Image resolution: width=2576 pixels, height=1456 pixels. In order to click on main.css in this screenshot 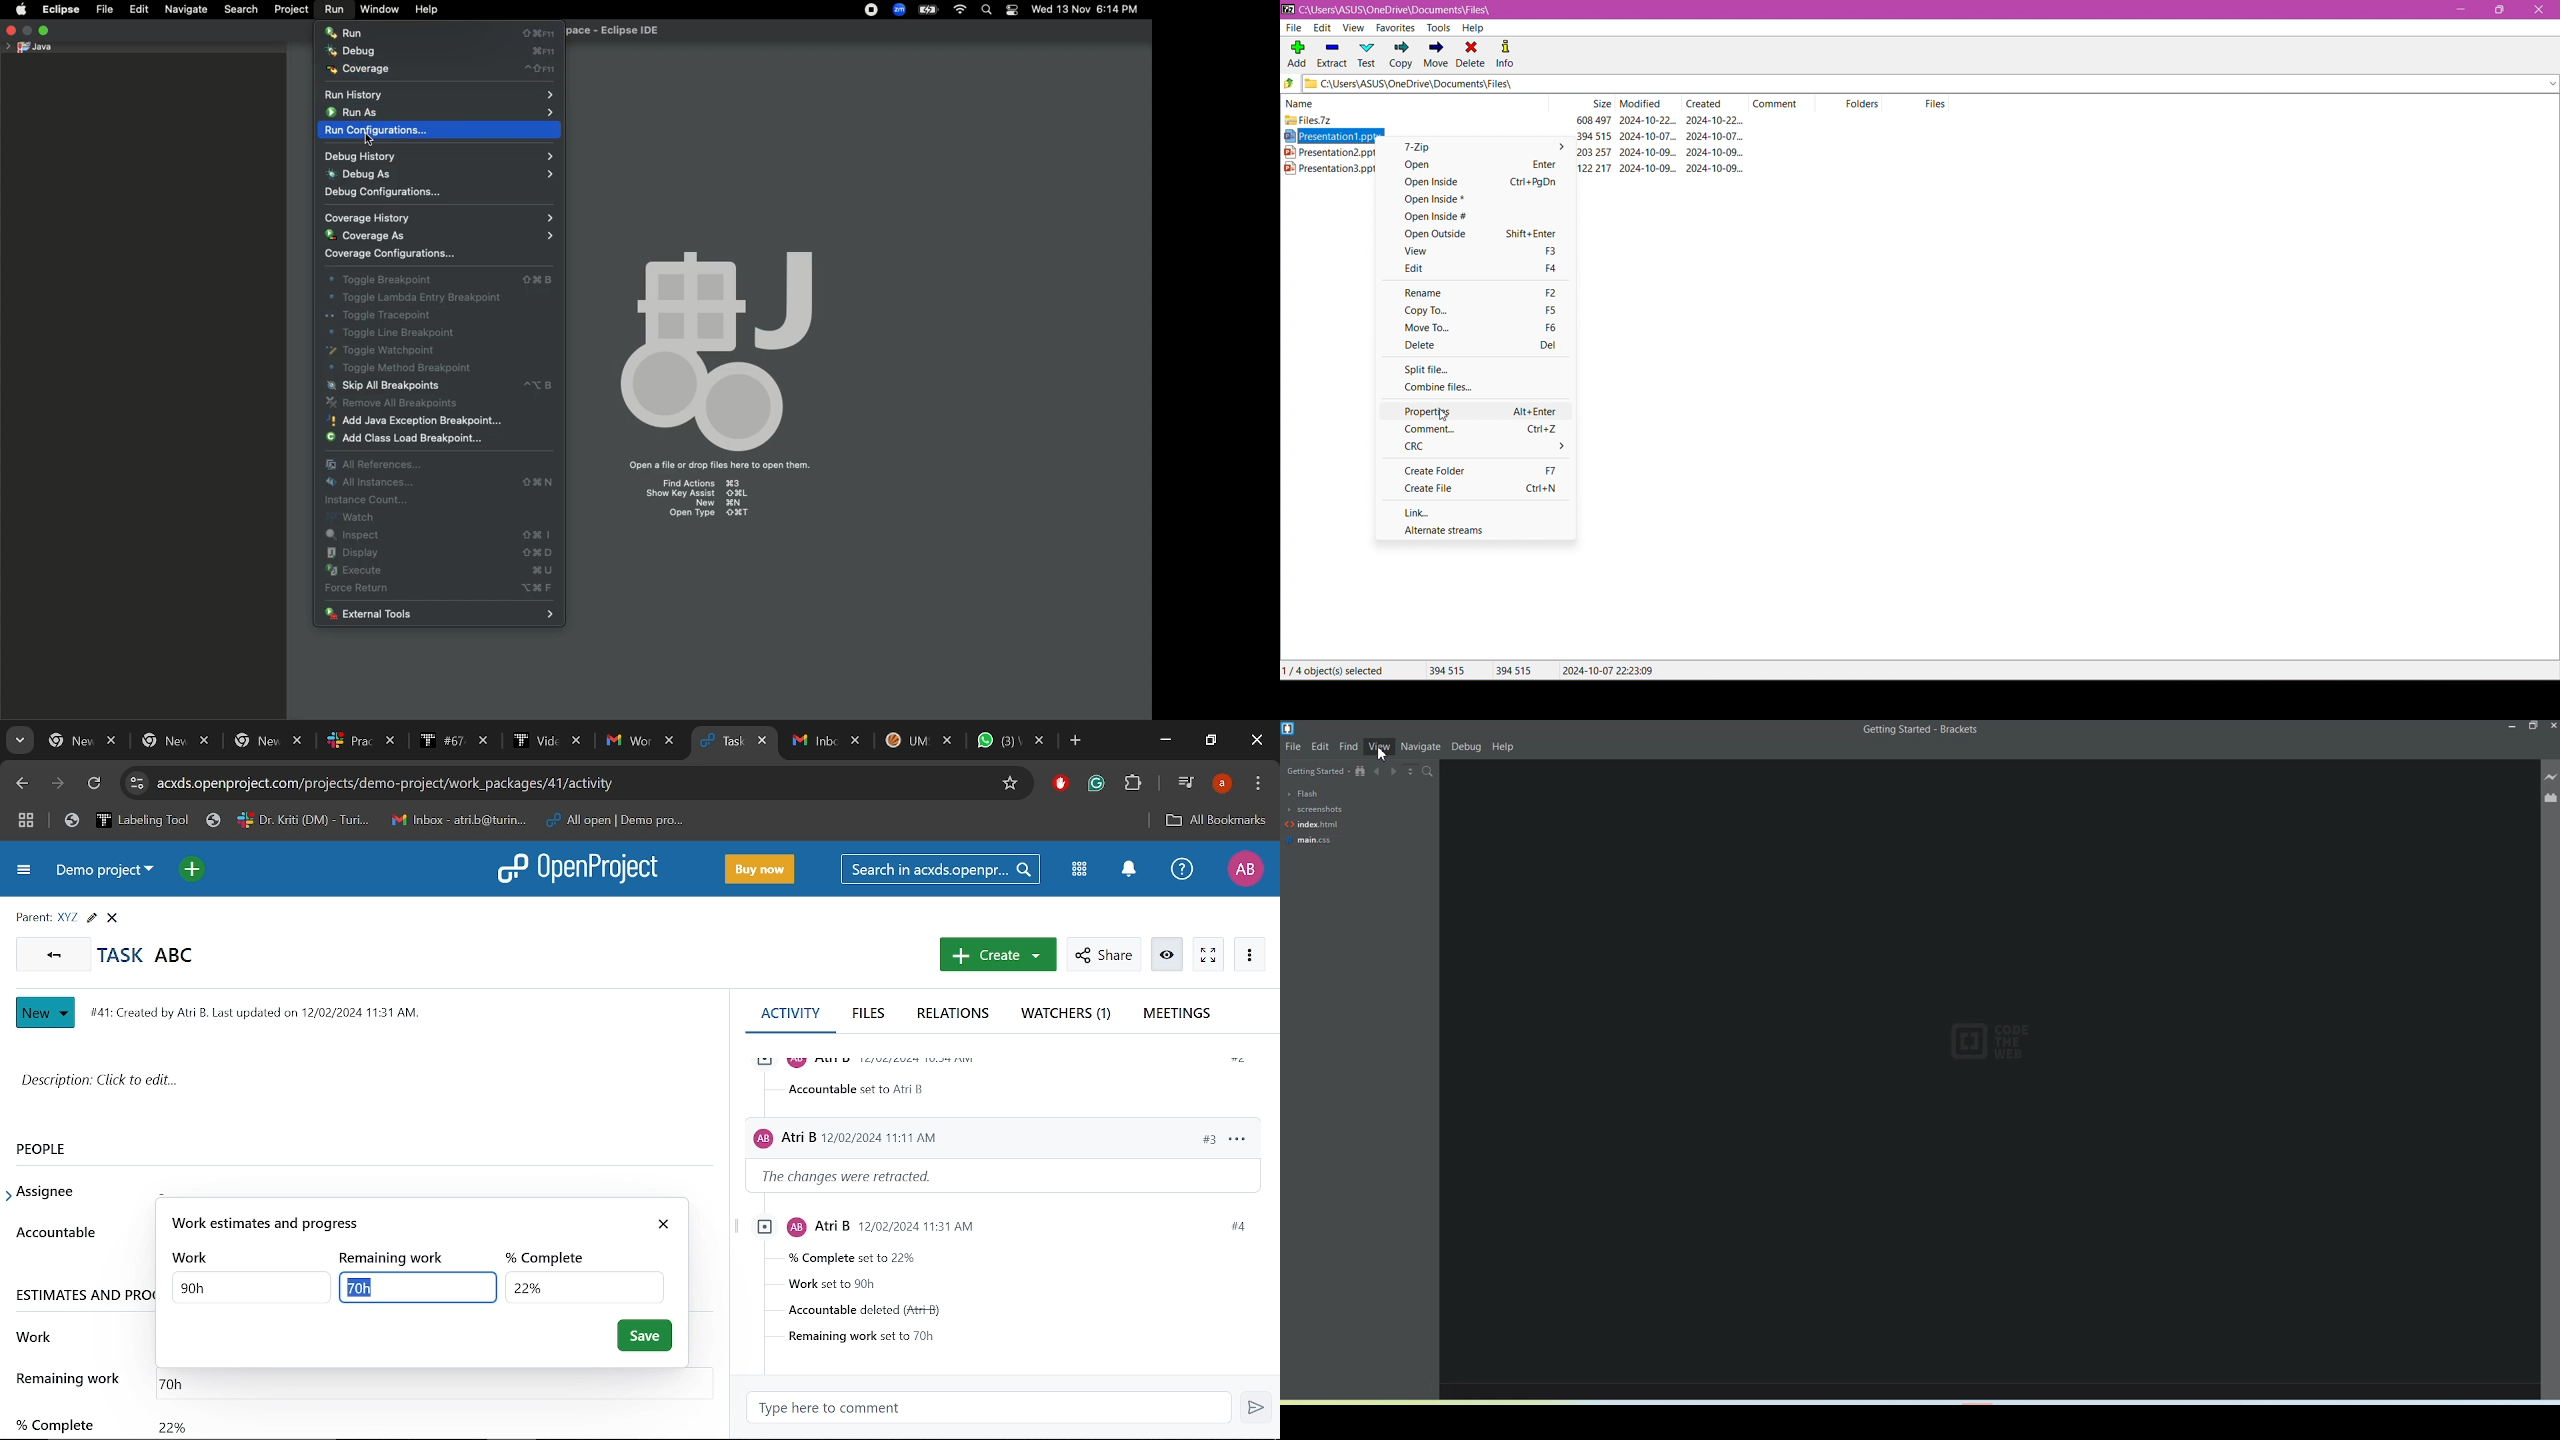, I will do `click(1311, 840)`.